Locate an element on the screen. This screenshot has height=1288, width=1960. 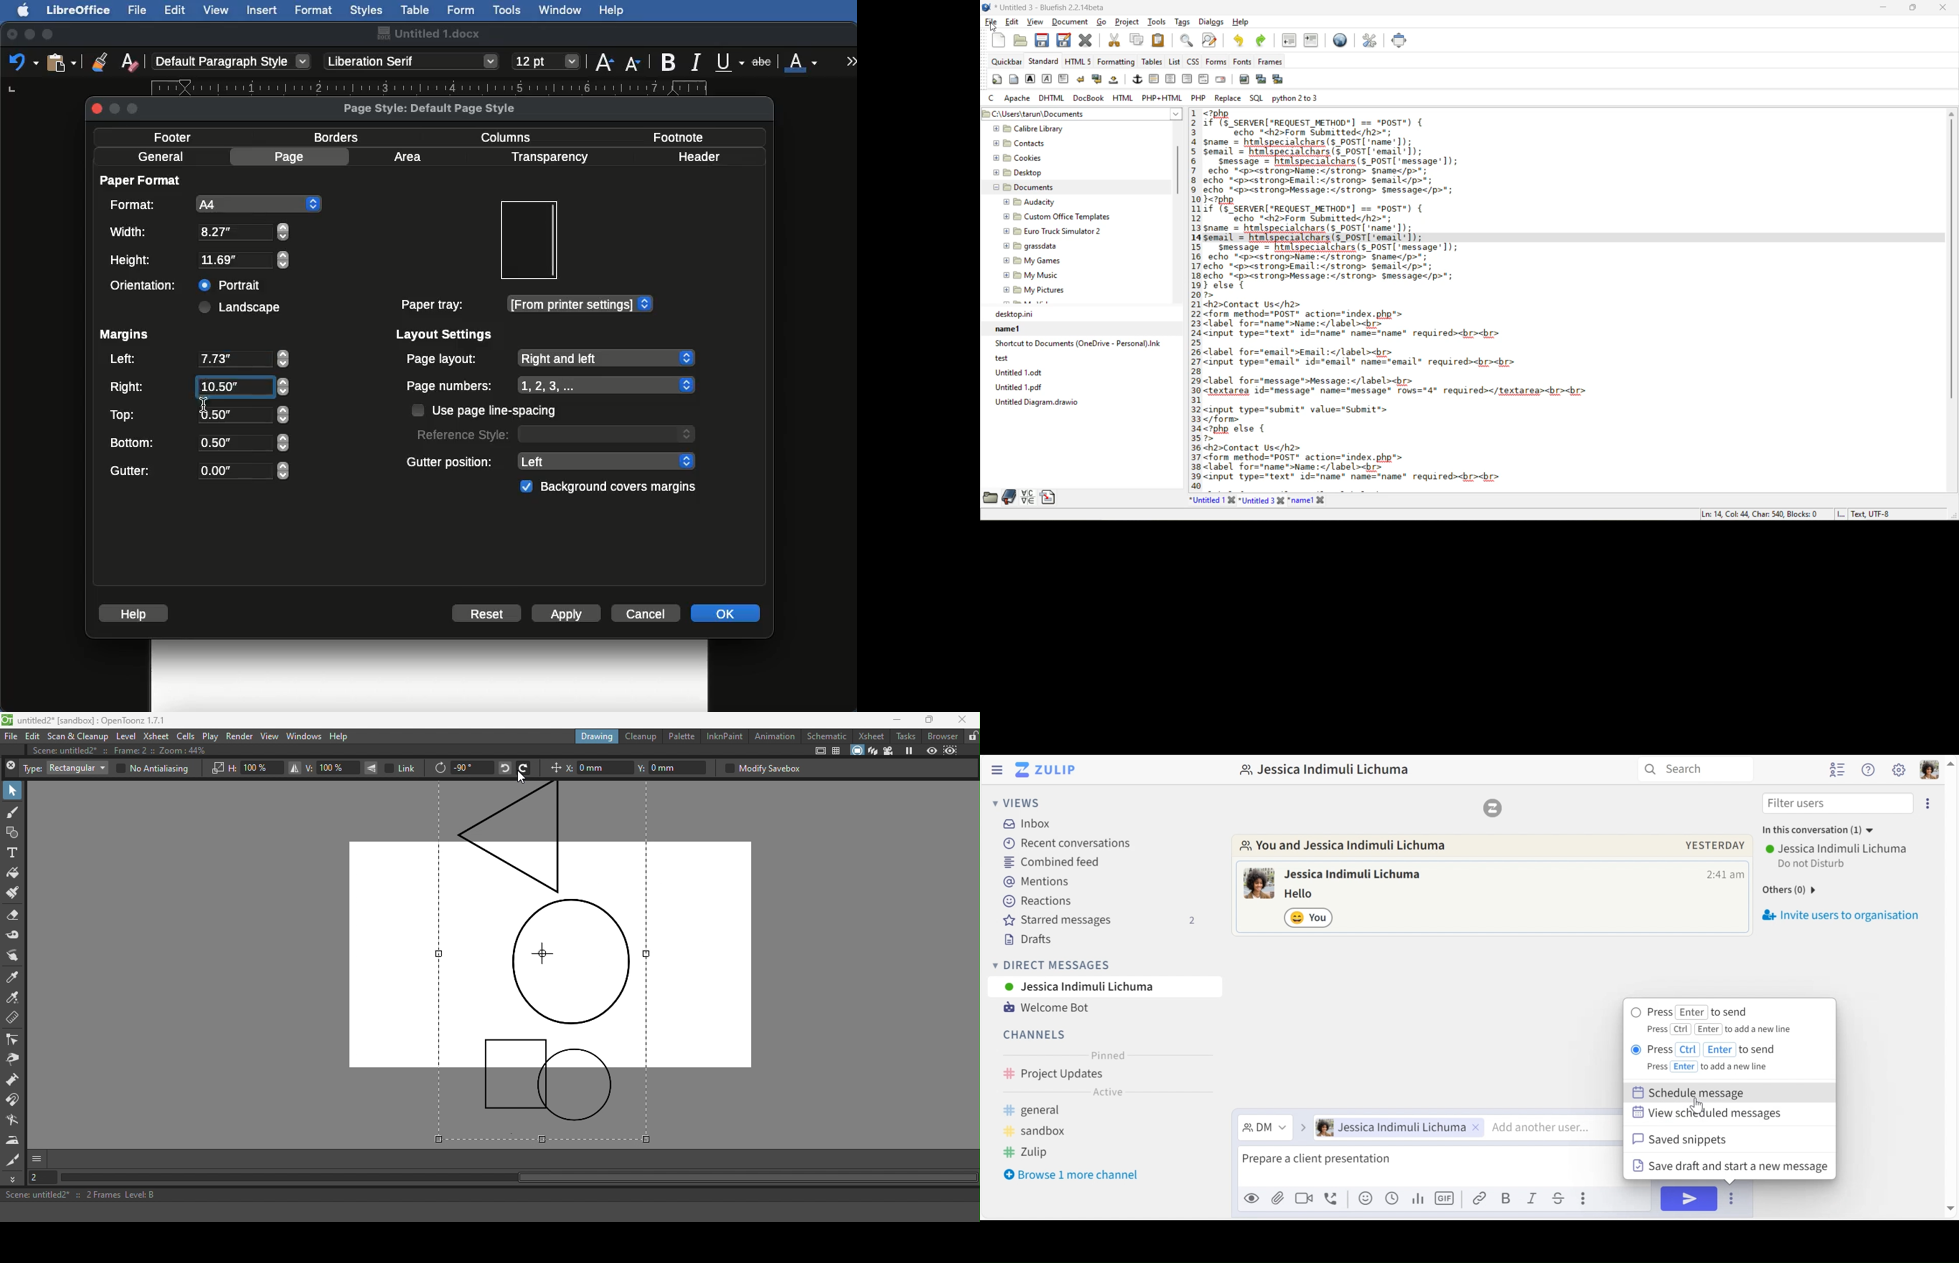
Help is located at coordinates (611, 10).